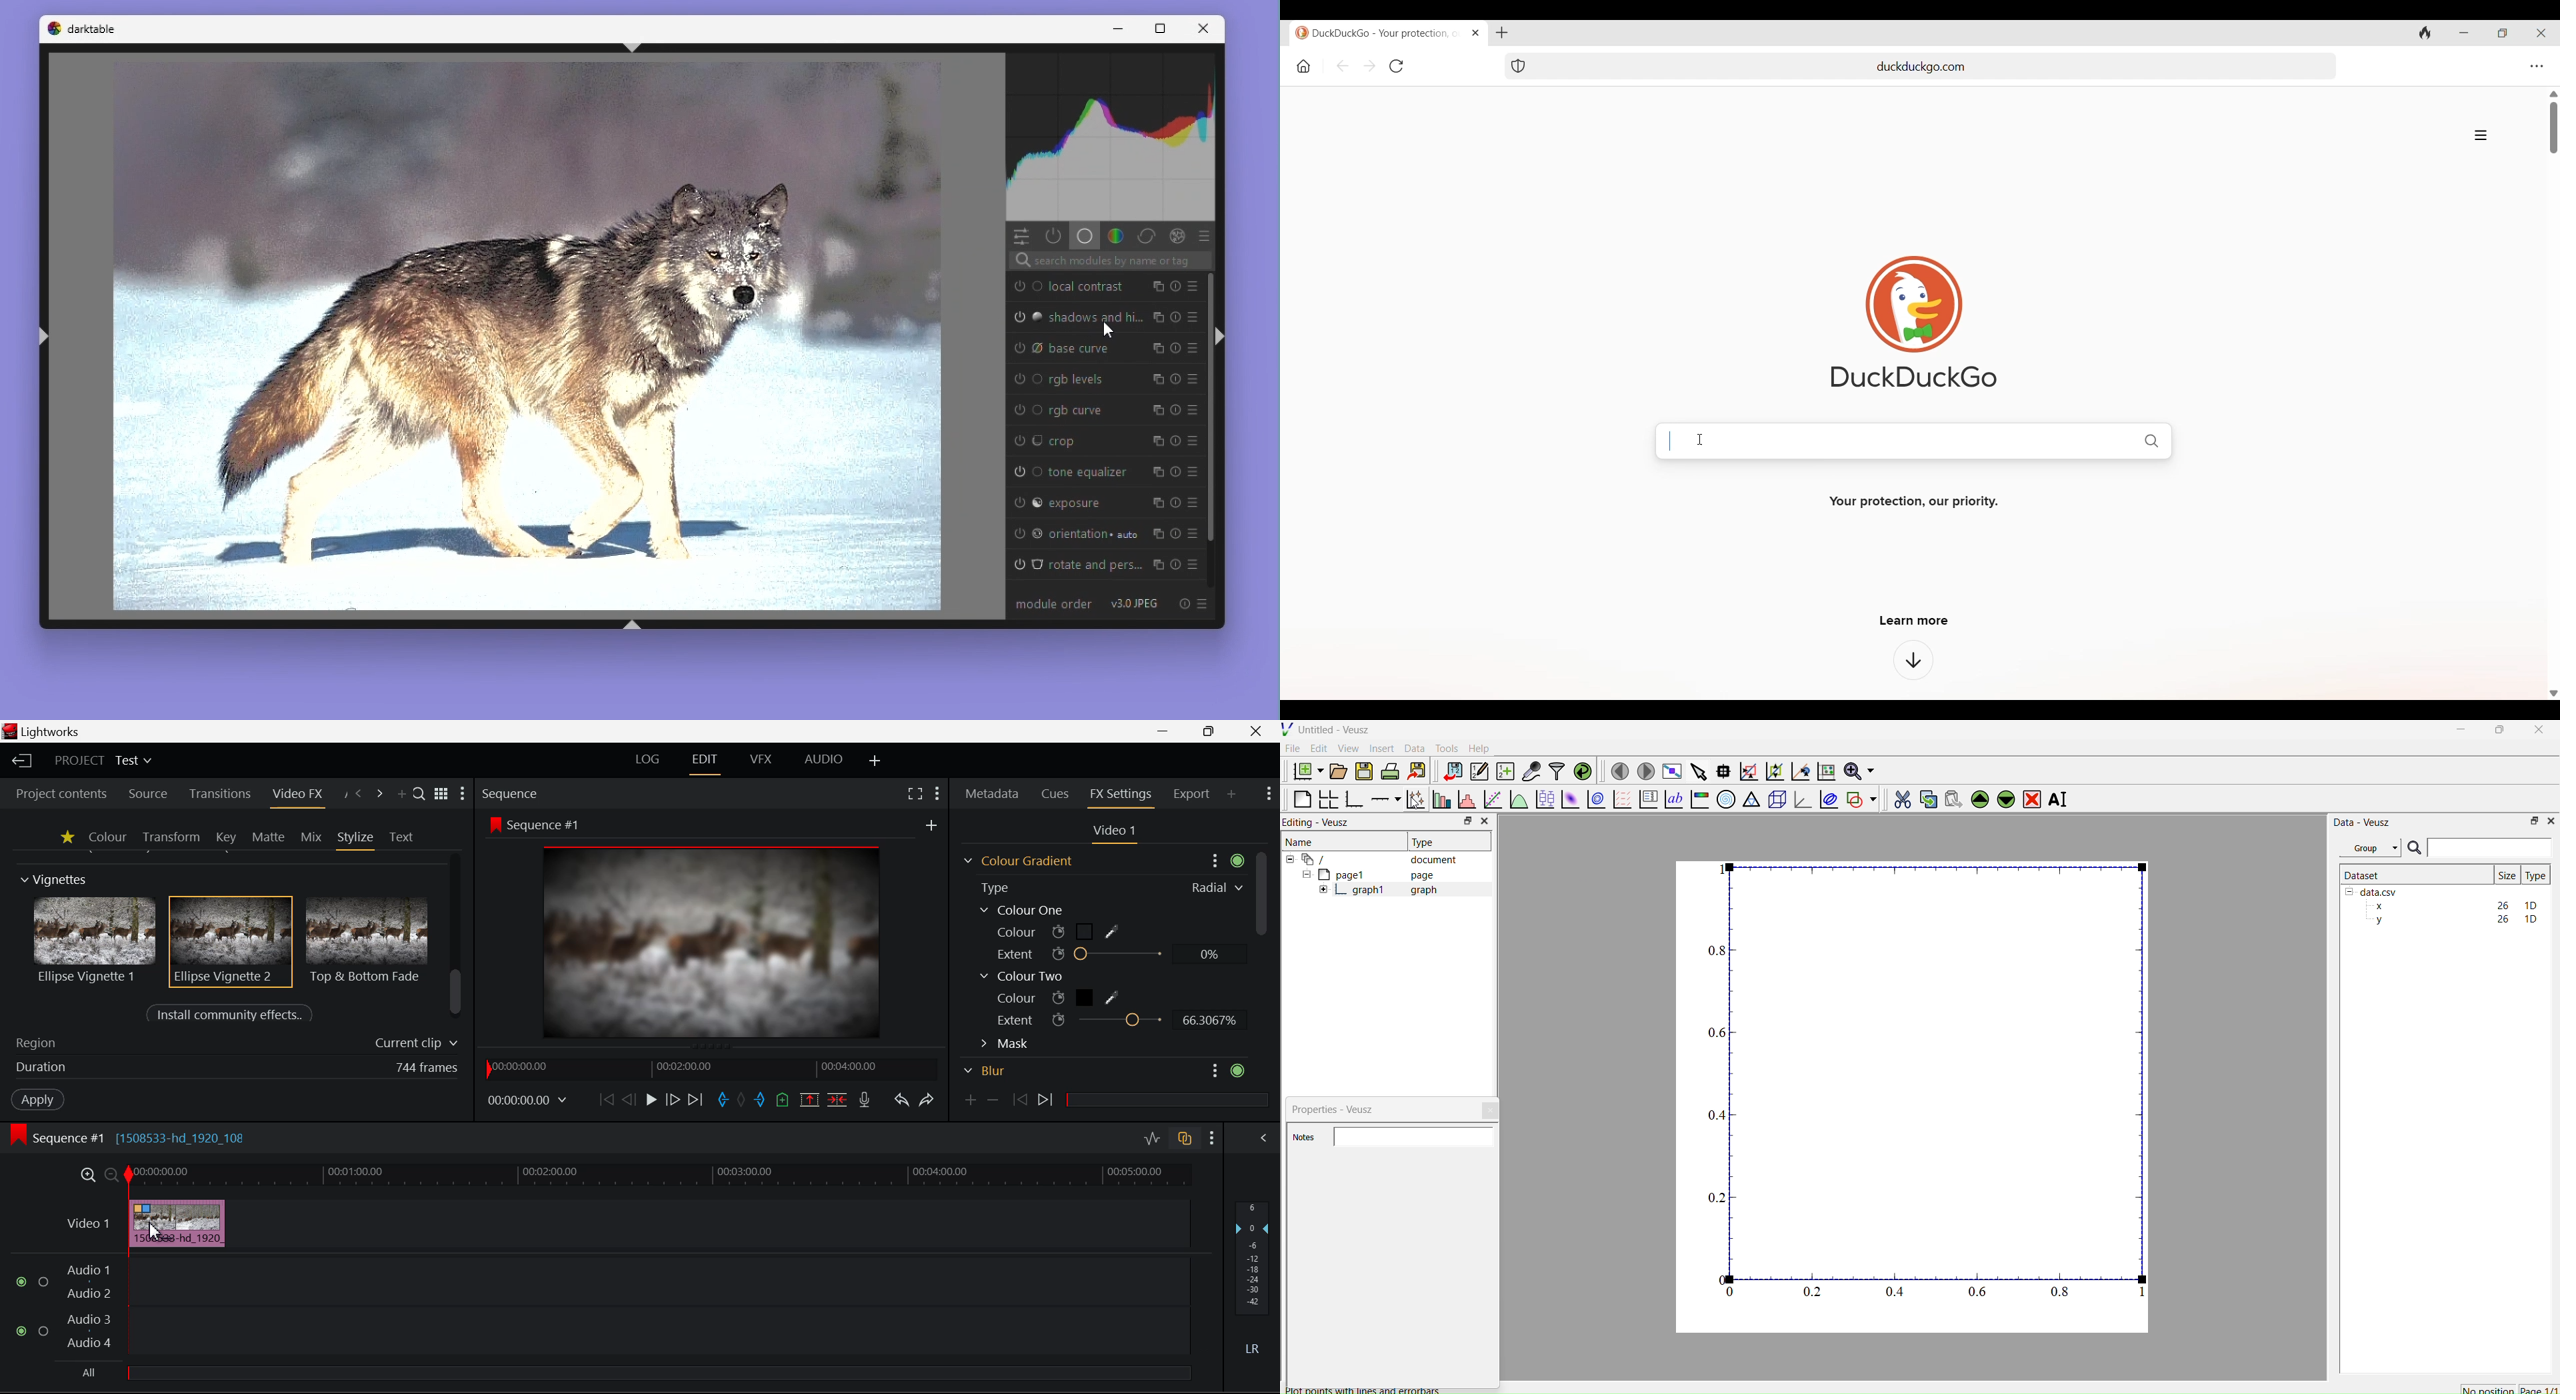  What do you see at coordinates (1114, 137) in the screenshot?
I see `Histogram` at bounding box center [1114, 137].